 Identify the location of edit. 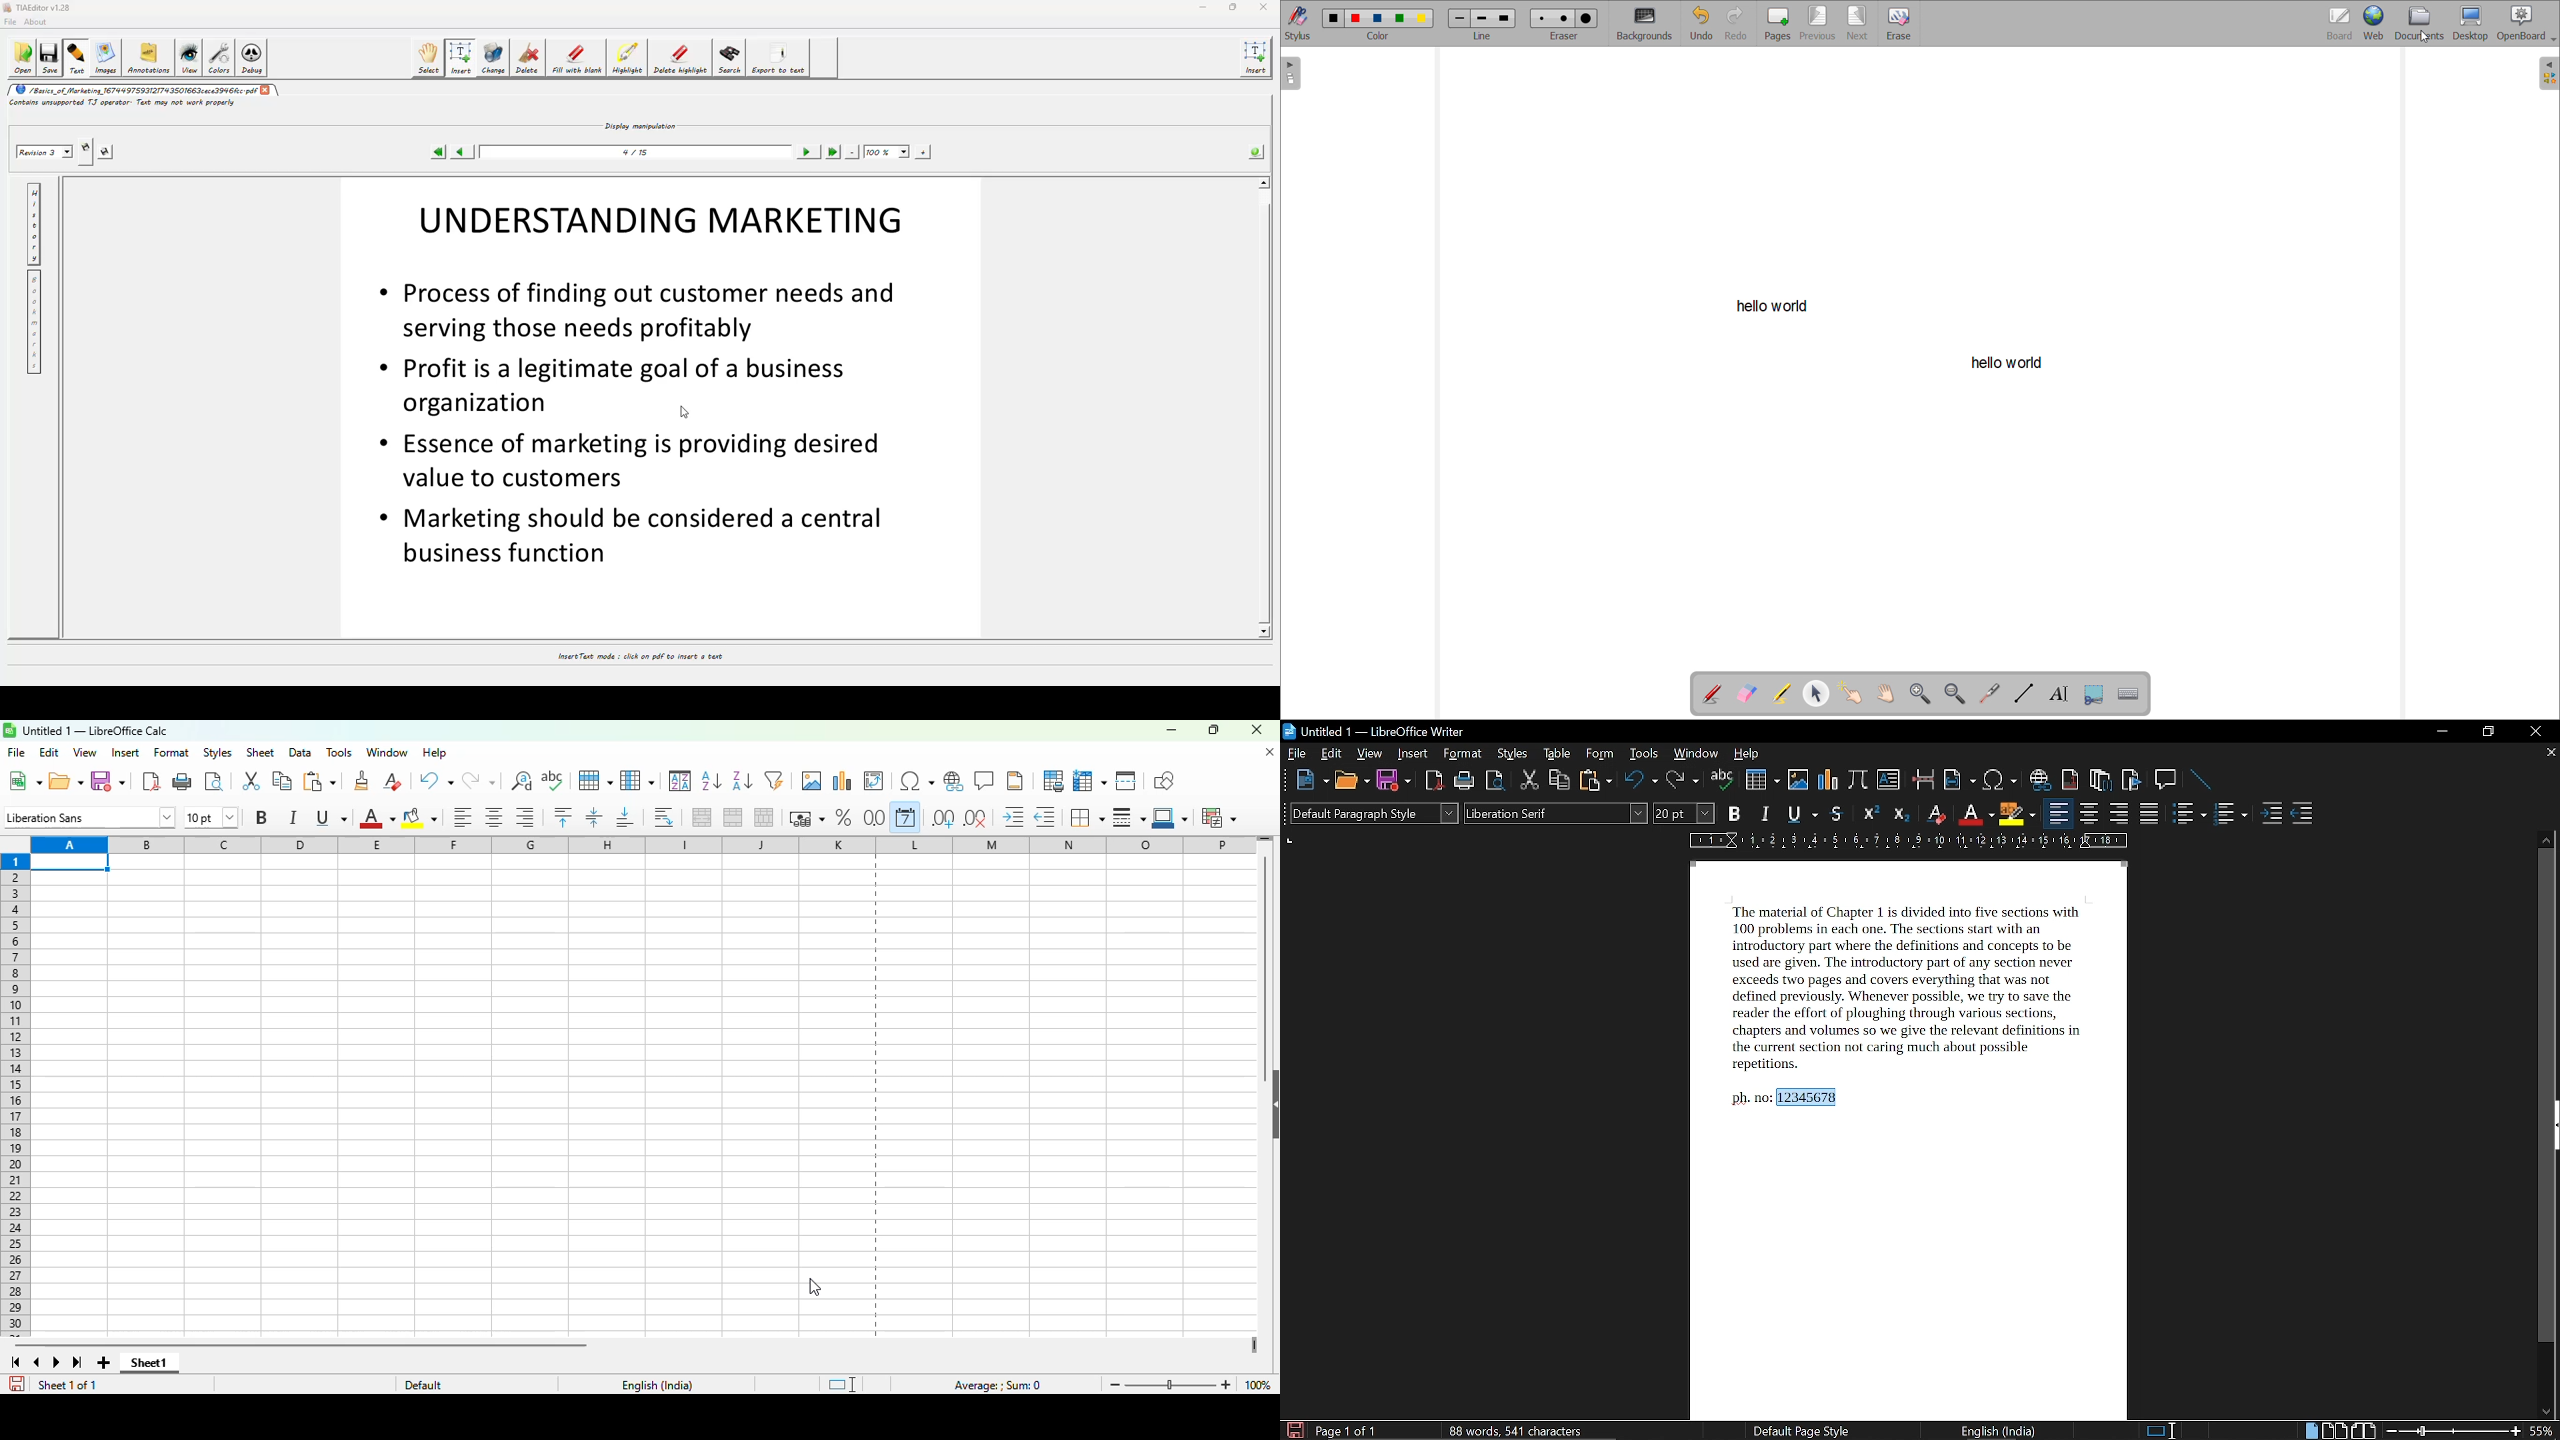
(49, 753).